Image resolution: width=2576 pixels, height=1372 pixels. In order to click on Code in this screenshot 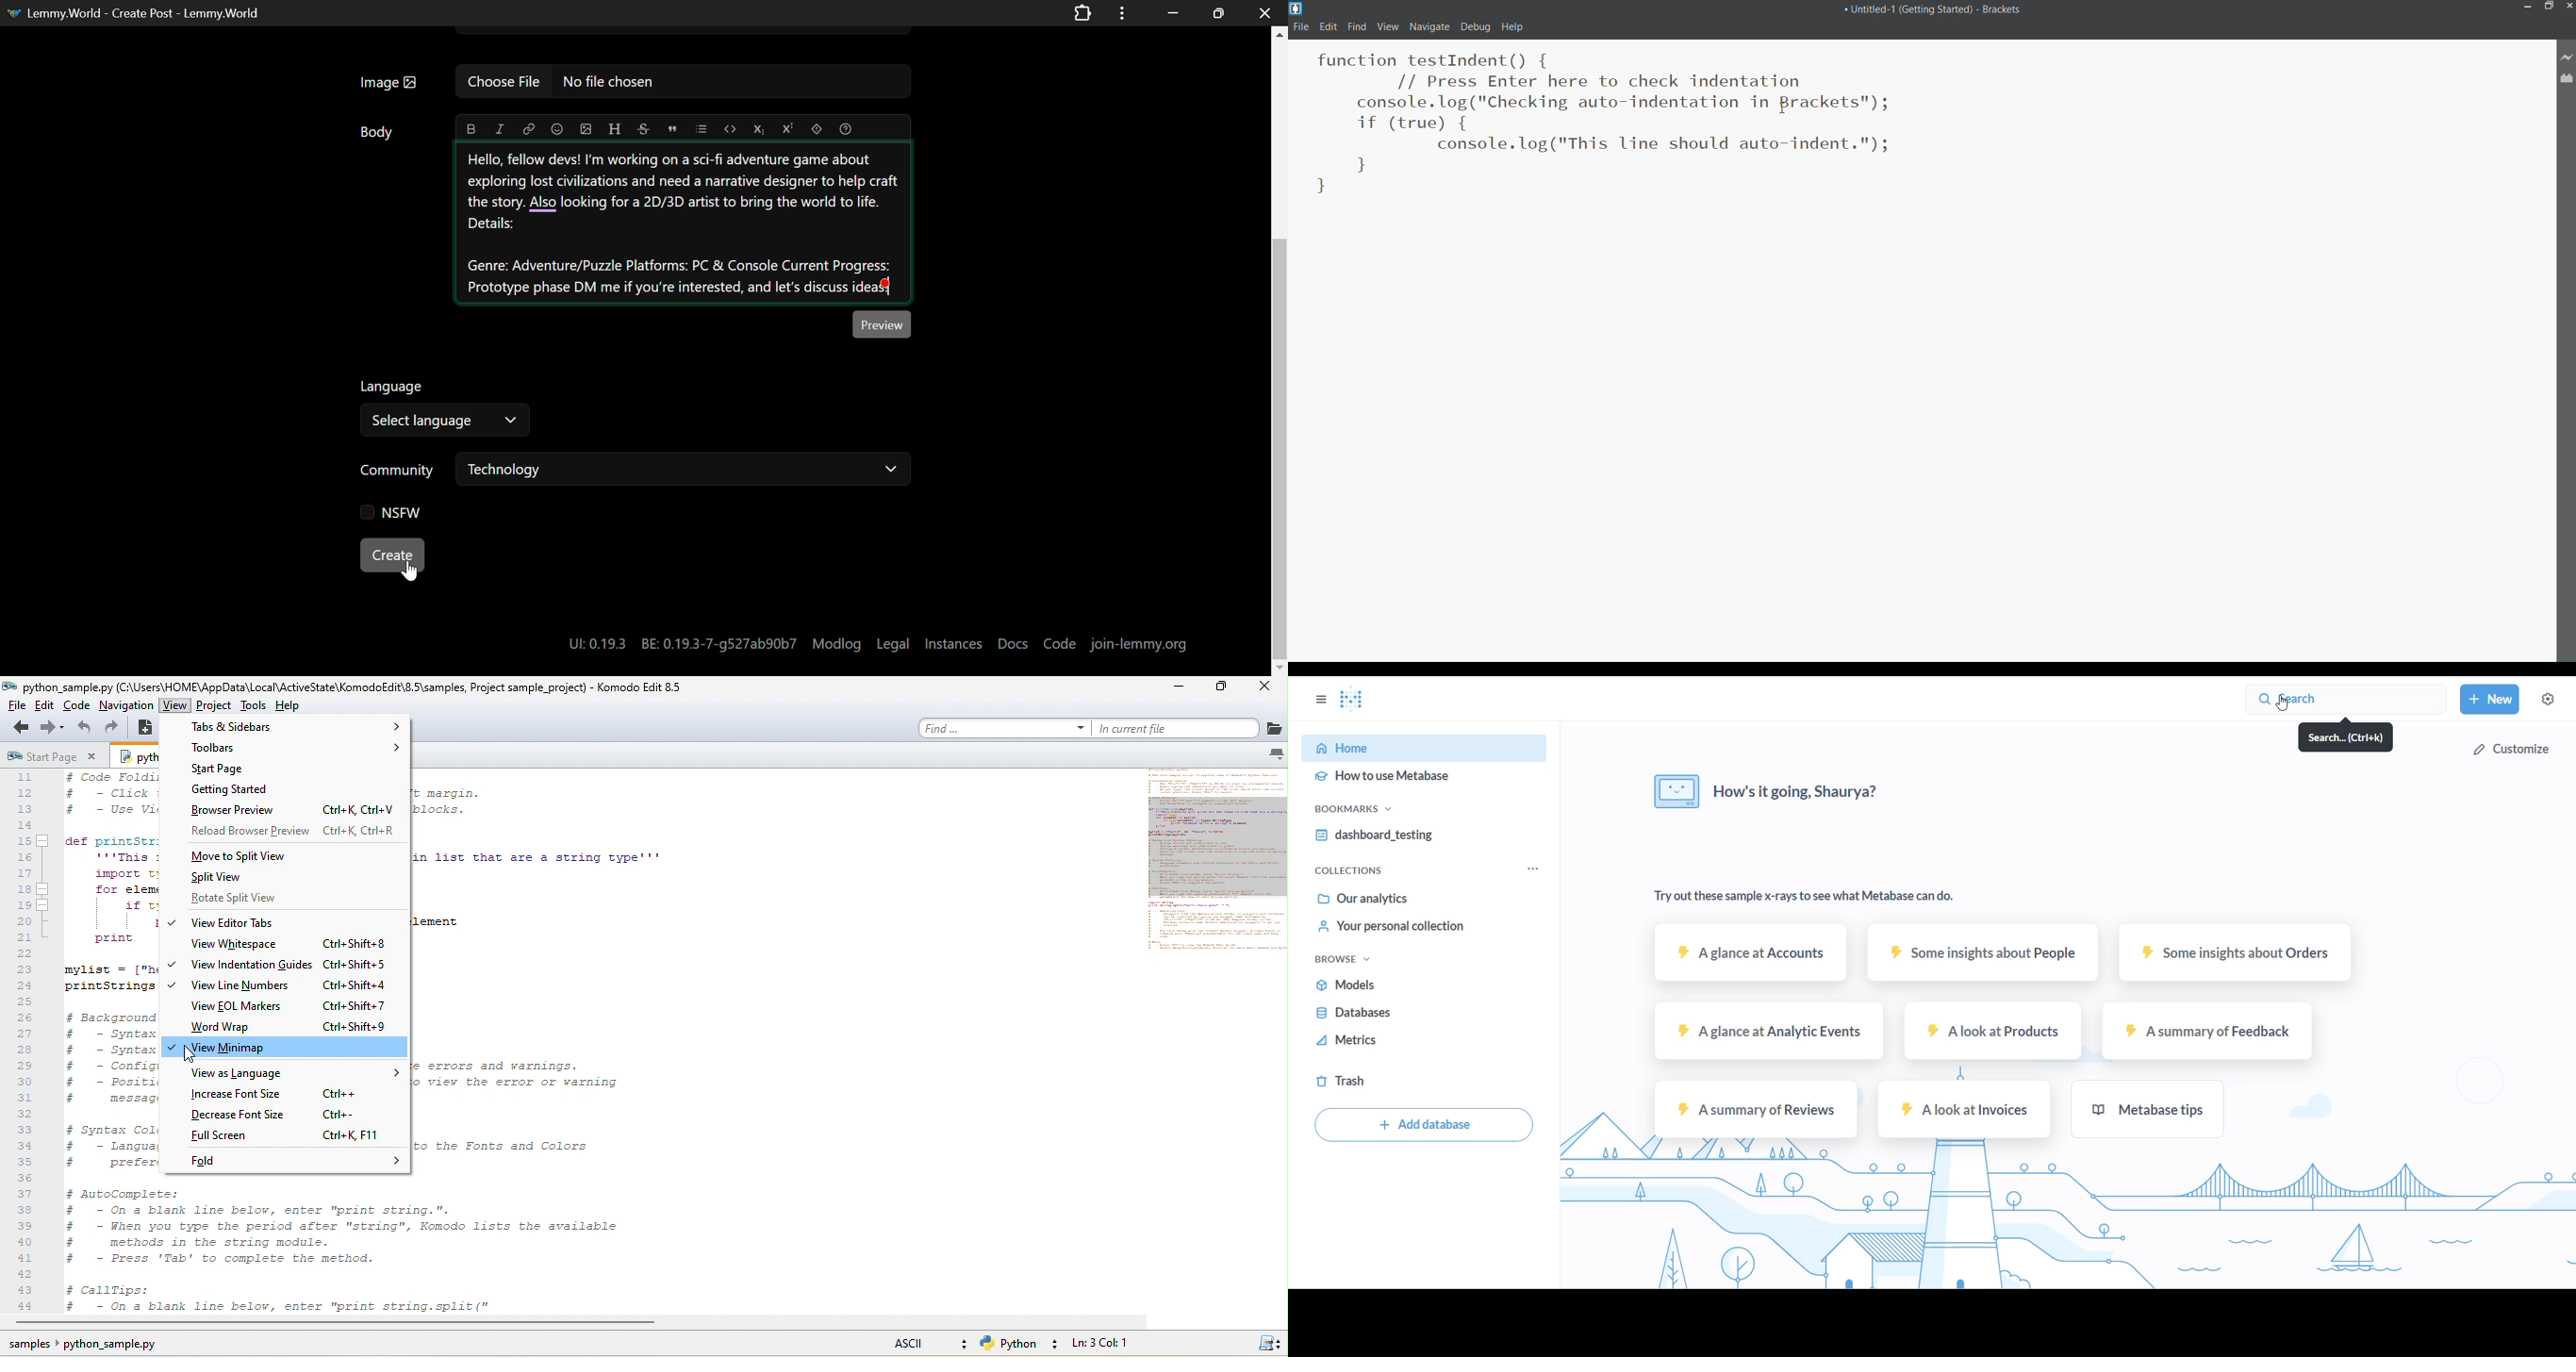, I will do `click(1060, 643)`.